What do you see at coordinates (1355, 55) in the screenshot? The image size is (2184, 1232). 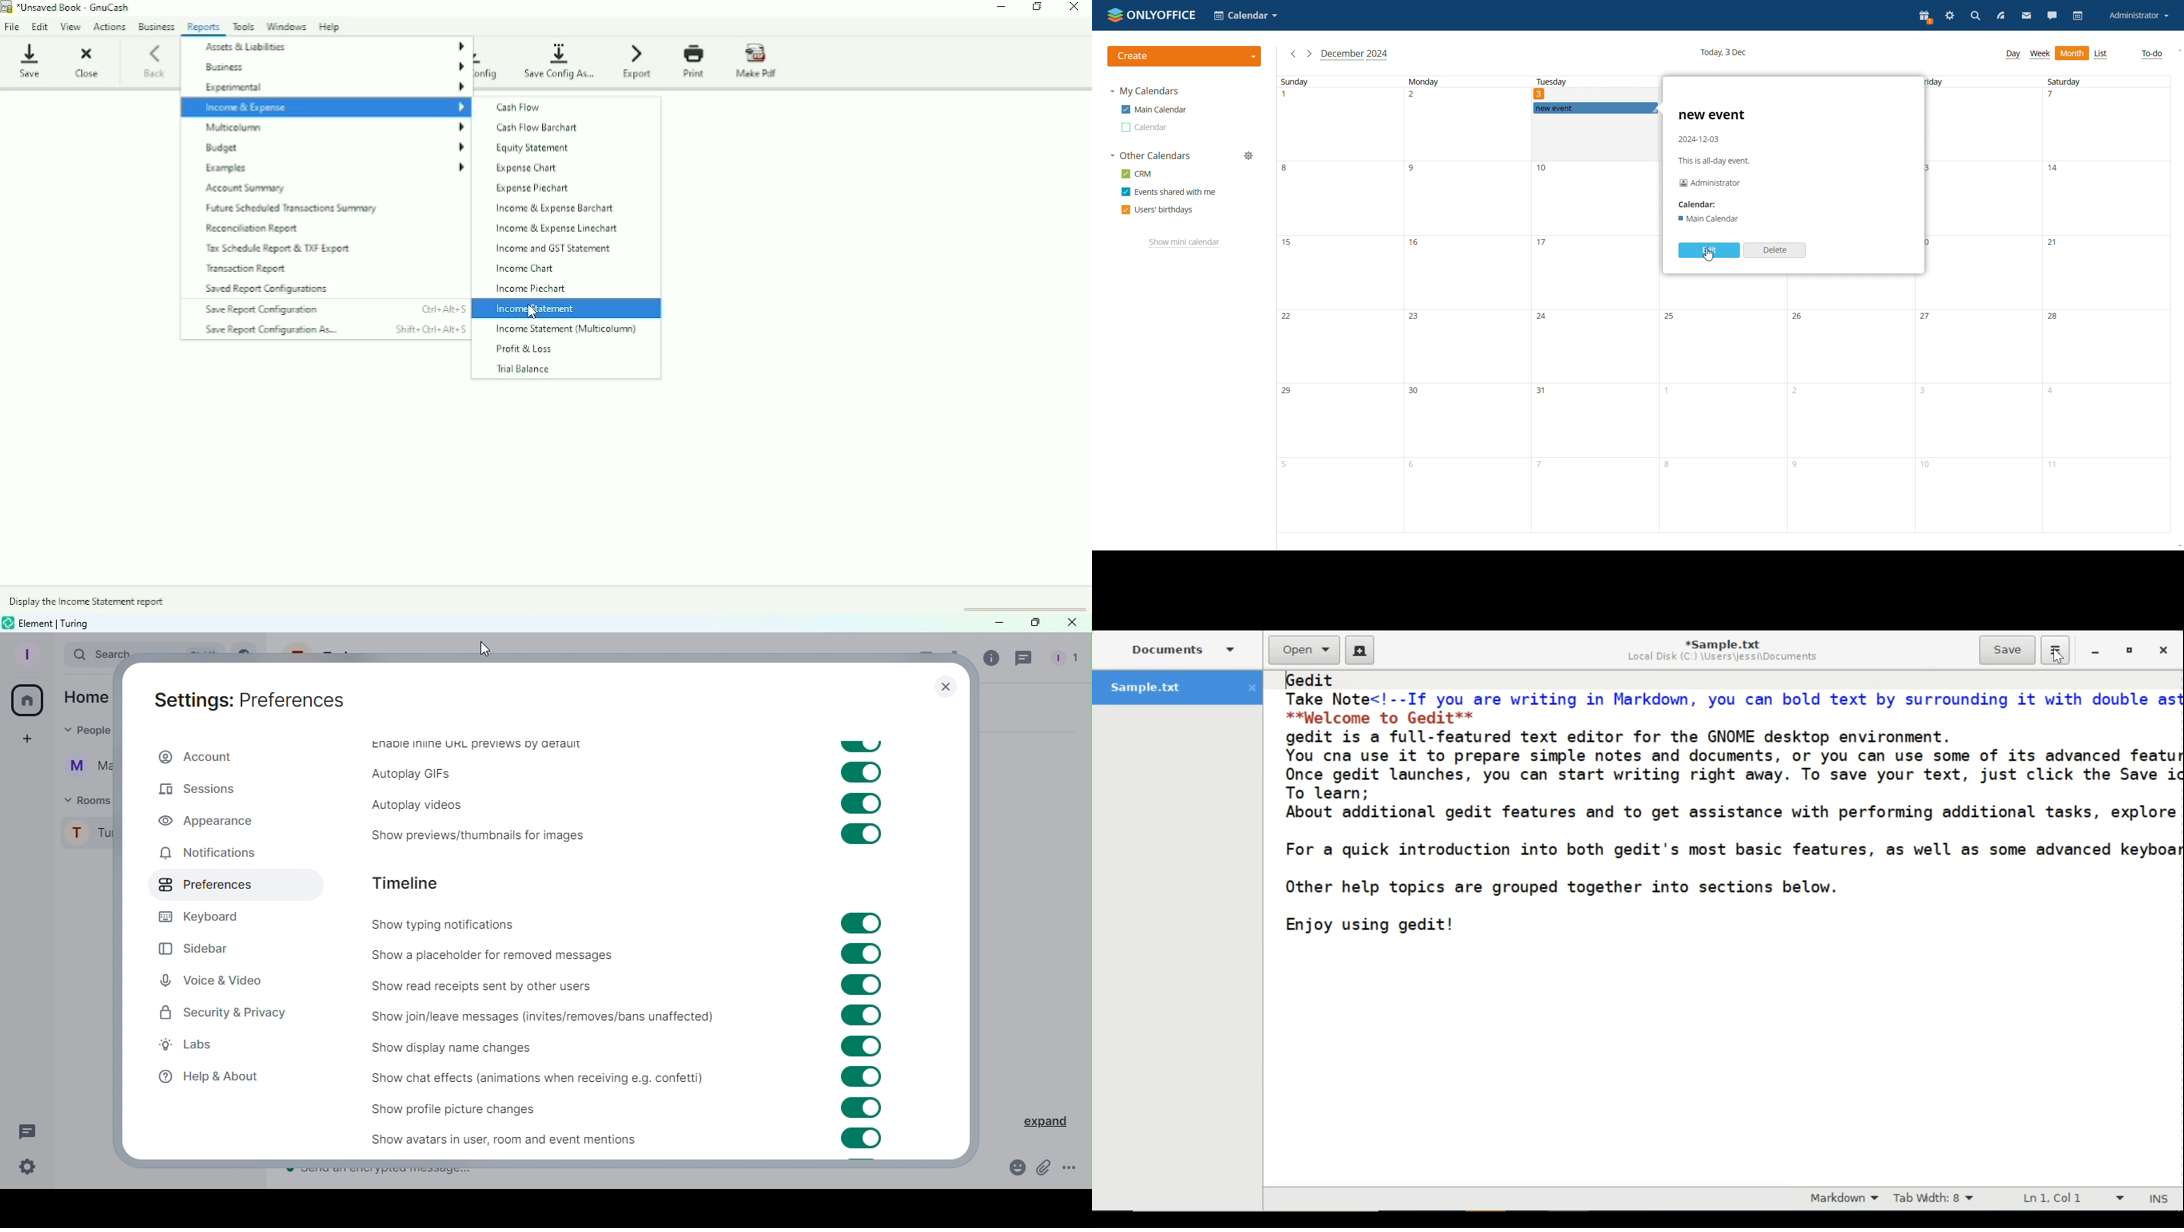 I see `this month` at bounding box center [1355, 55].